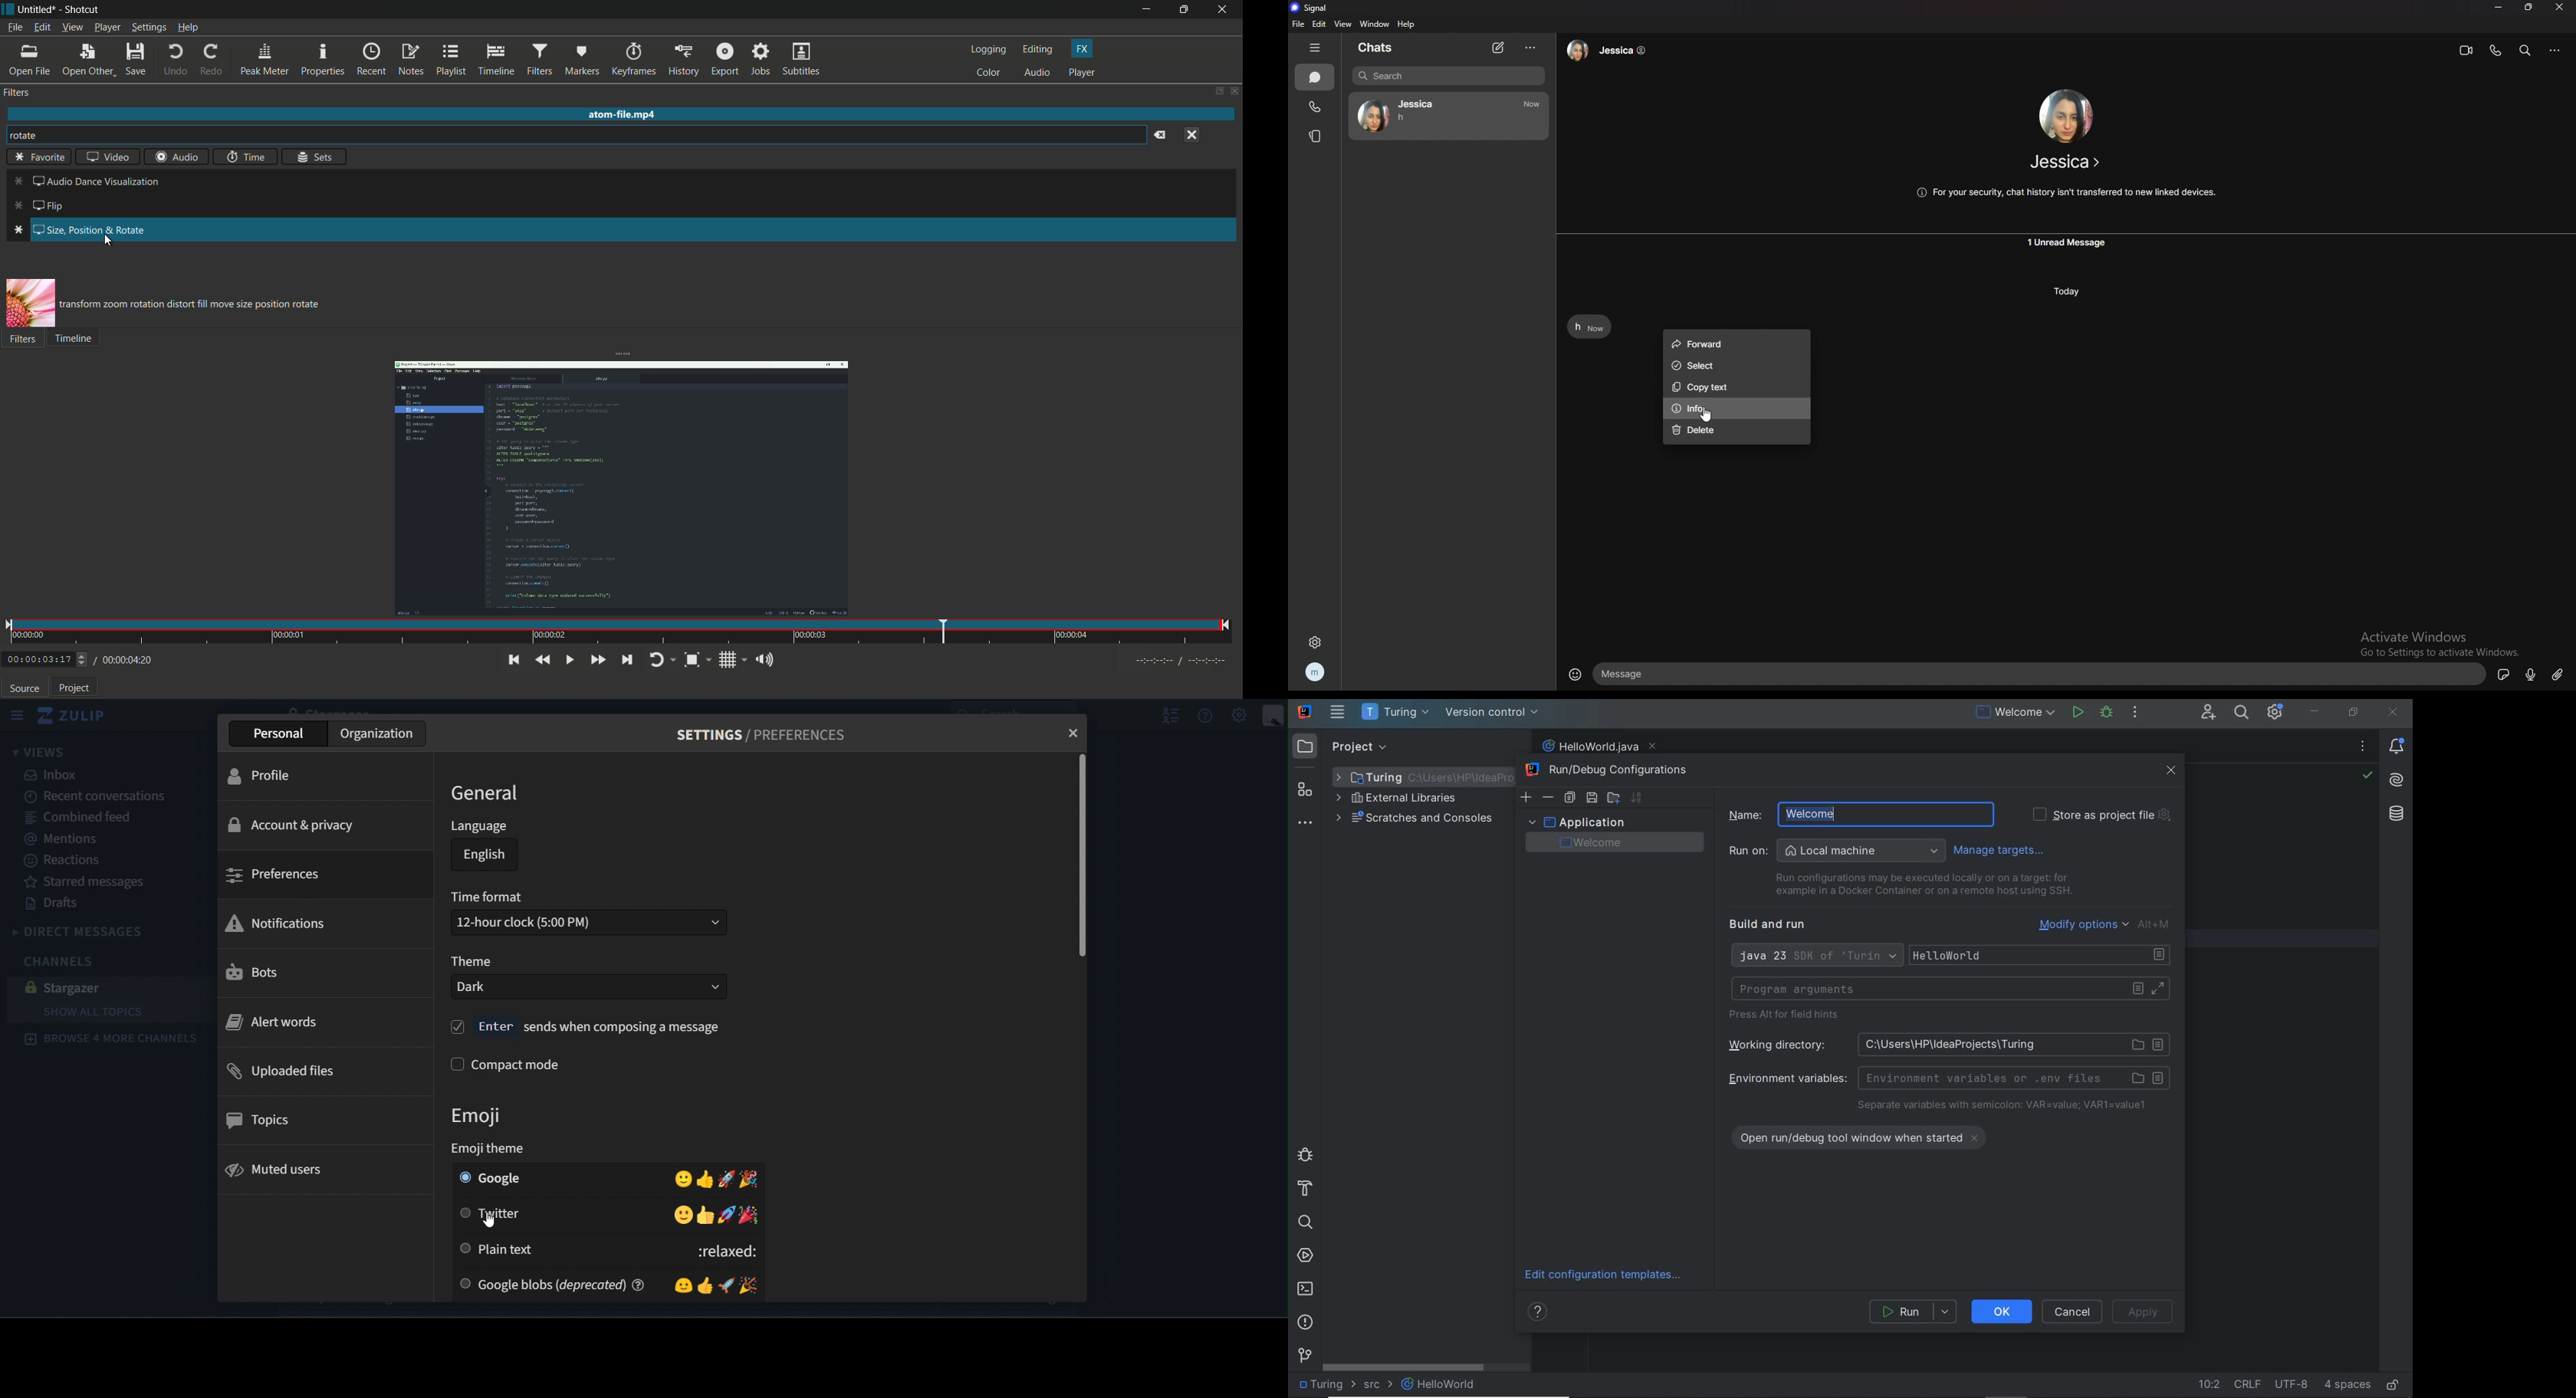 This screenshot has height=1400, width=2576. Describe the element at coordinates (1304, 824) in the screenshot. I see `more tool windows` at that location.